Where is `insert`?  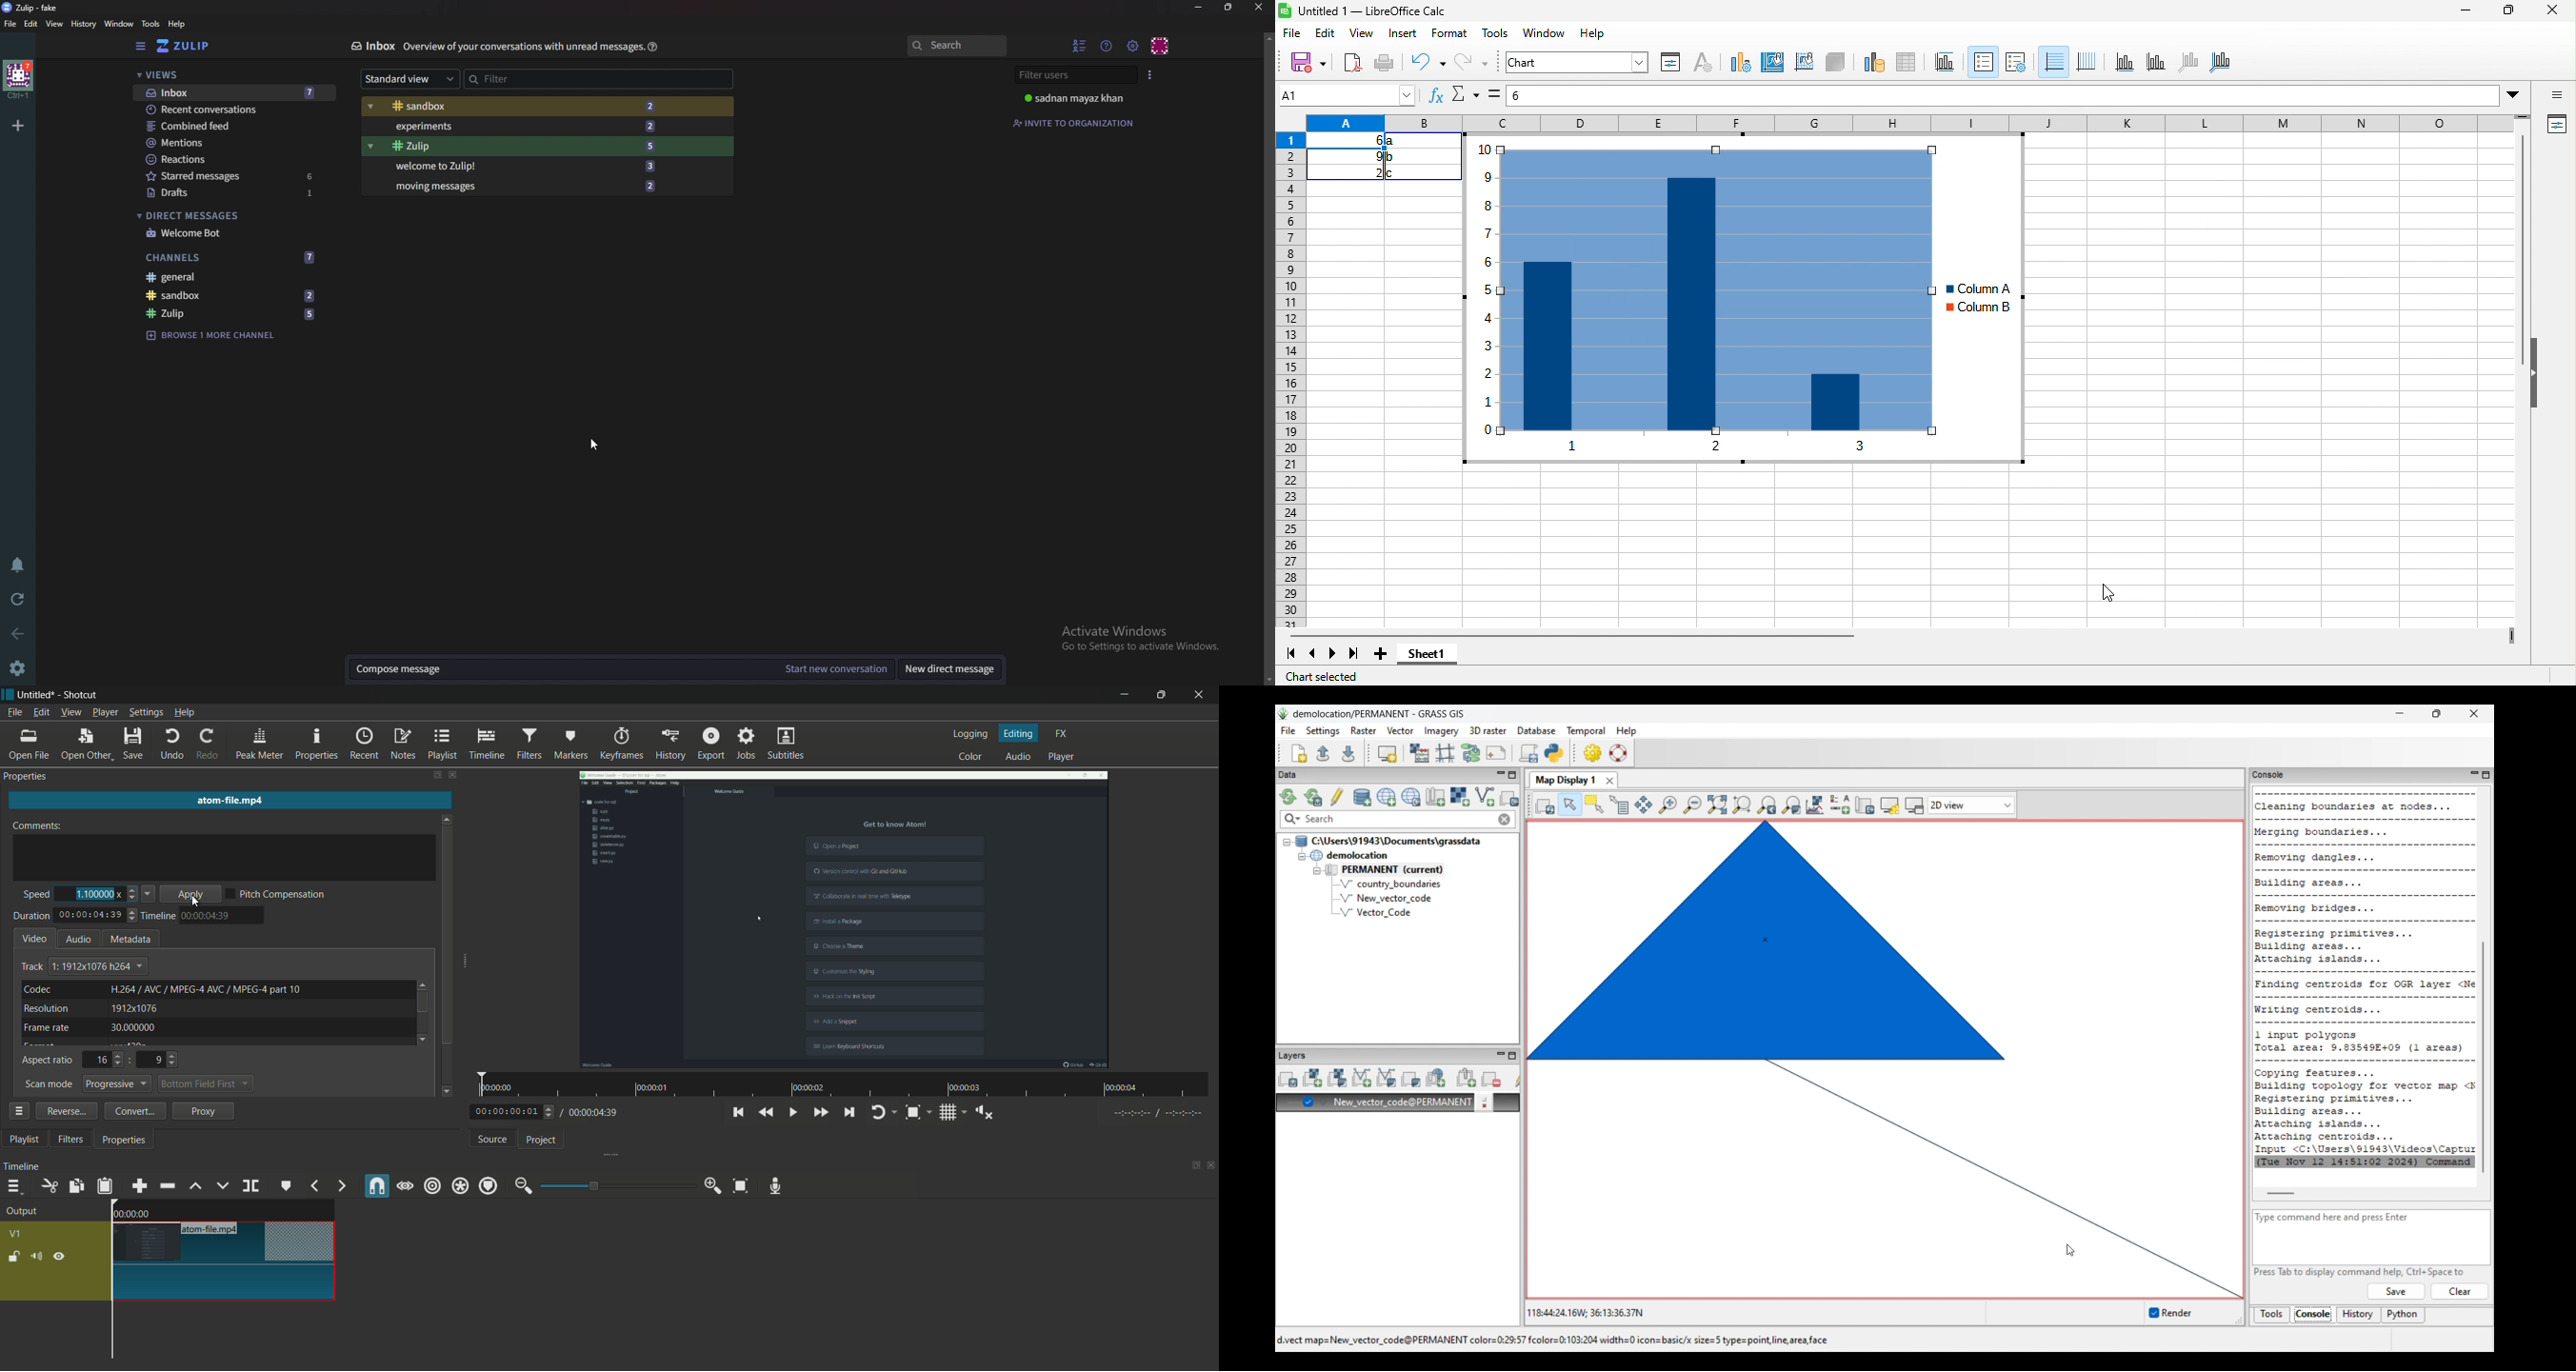 insert is located at coordinates (1404, 33).